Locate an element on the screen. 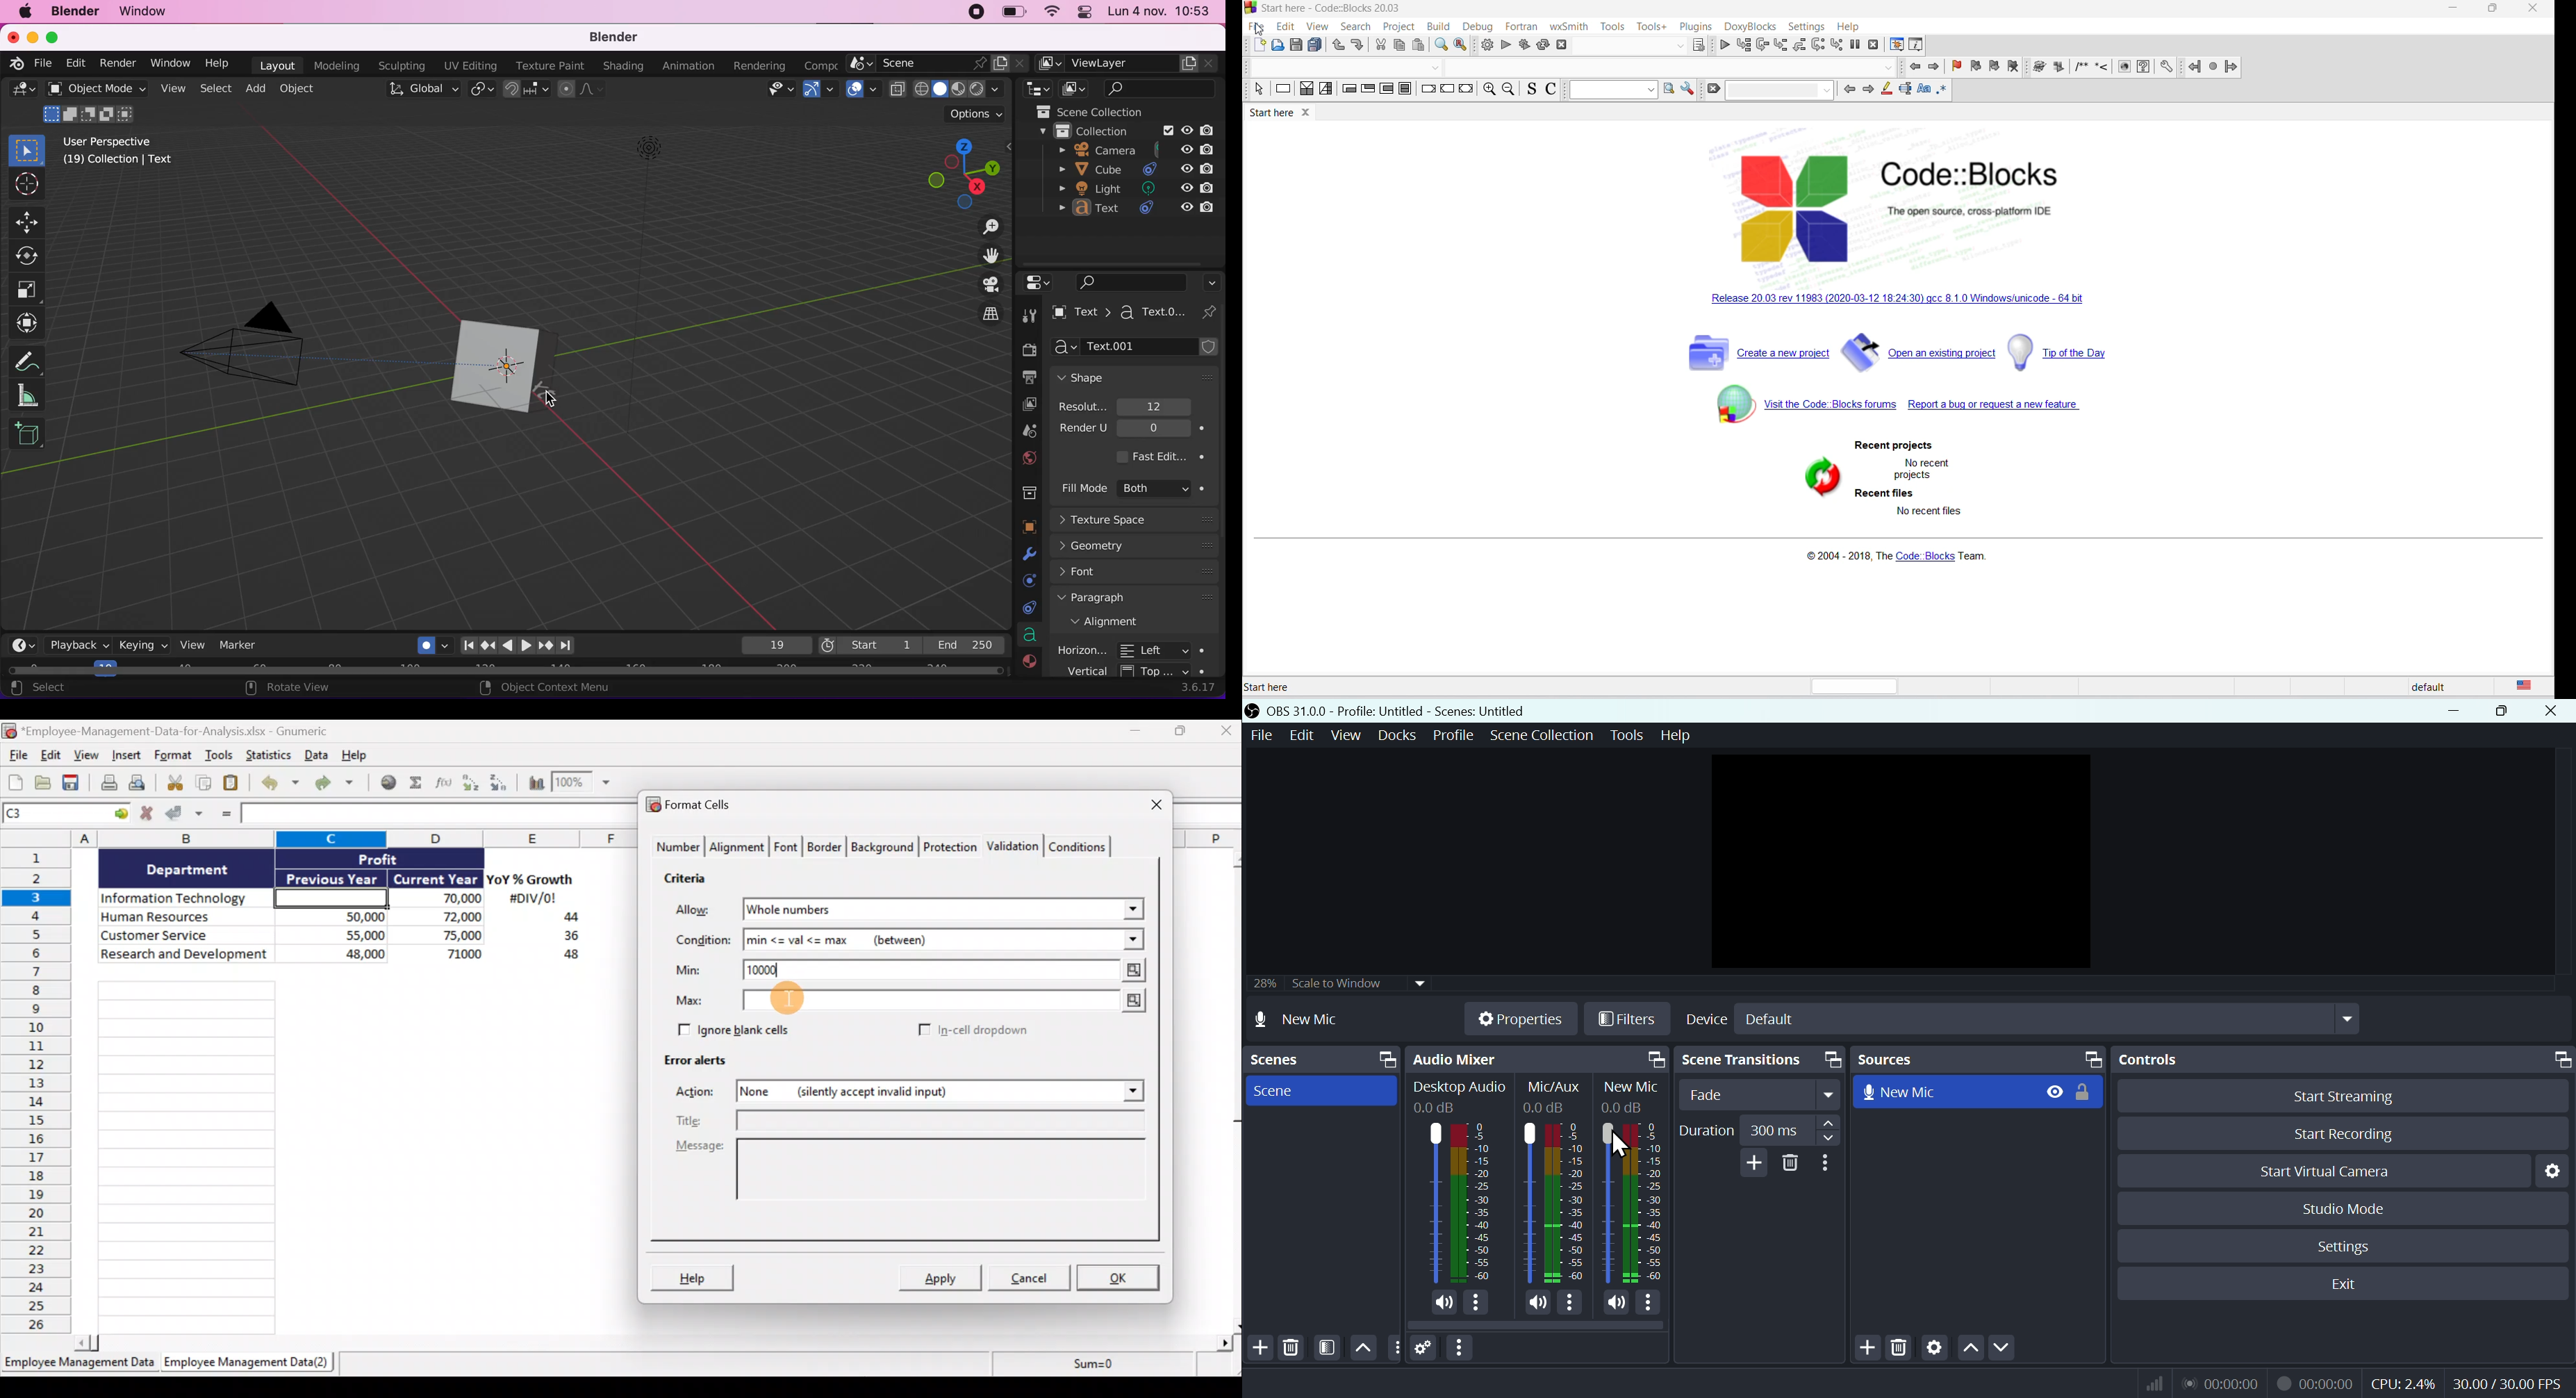  Title is located at coordinates (914, 1120).